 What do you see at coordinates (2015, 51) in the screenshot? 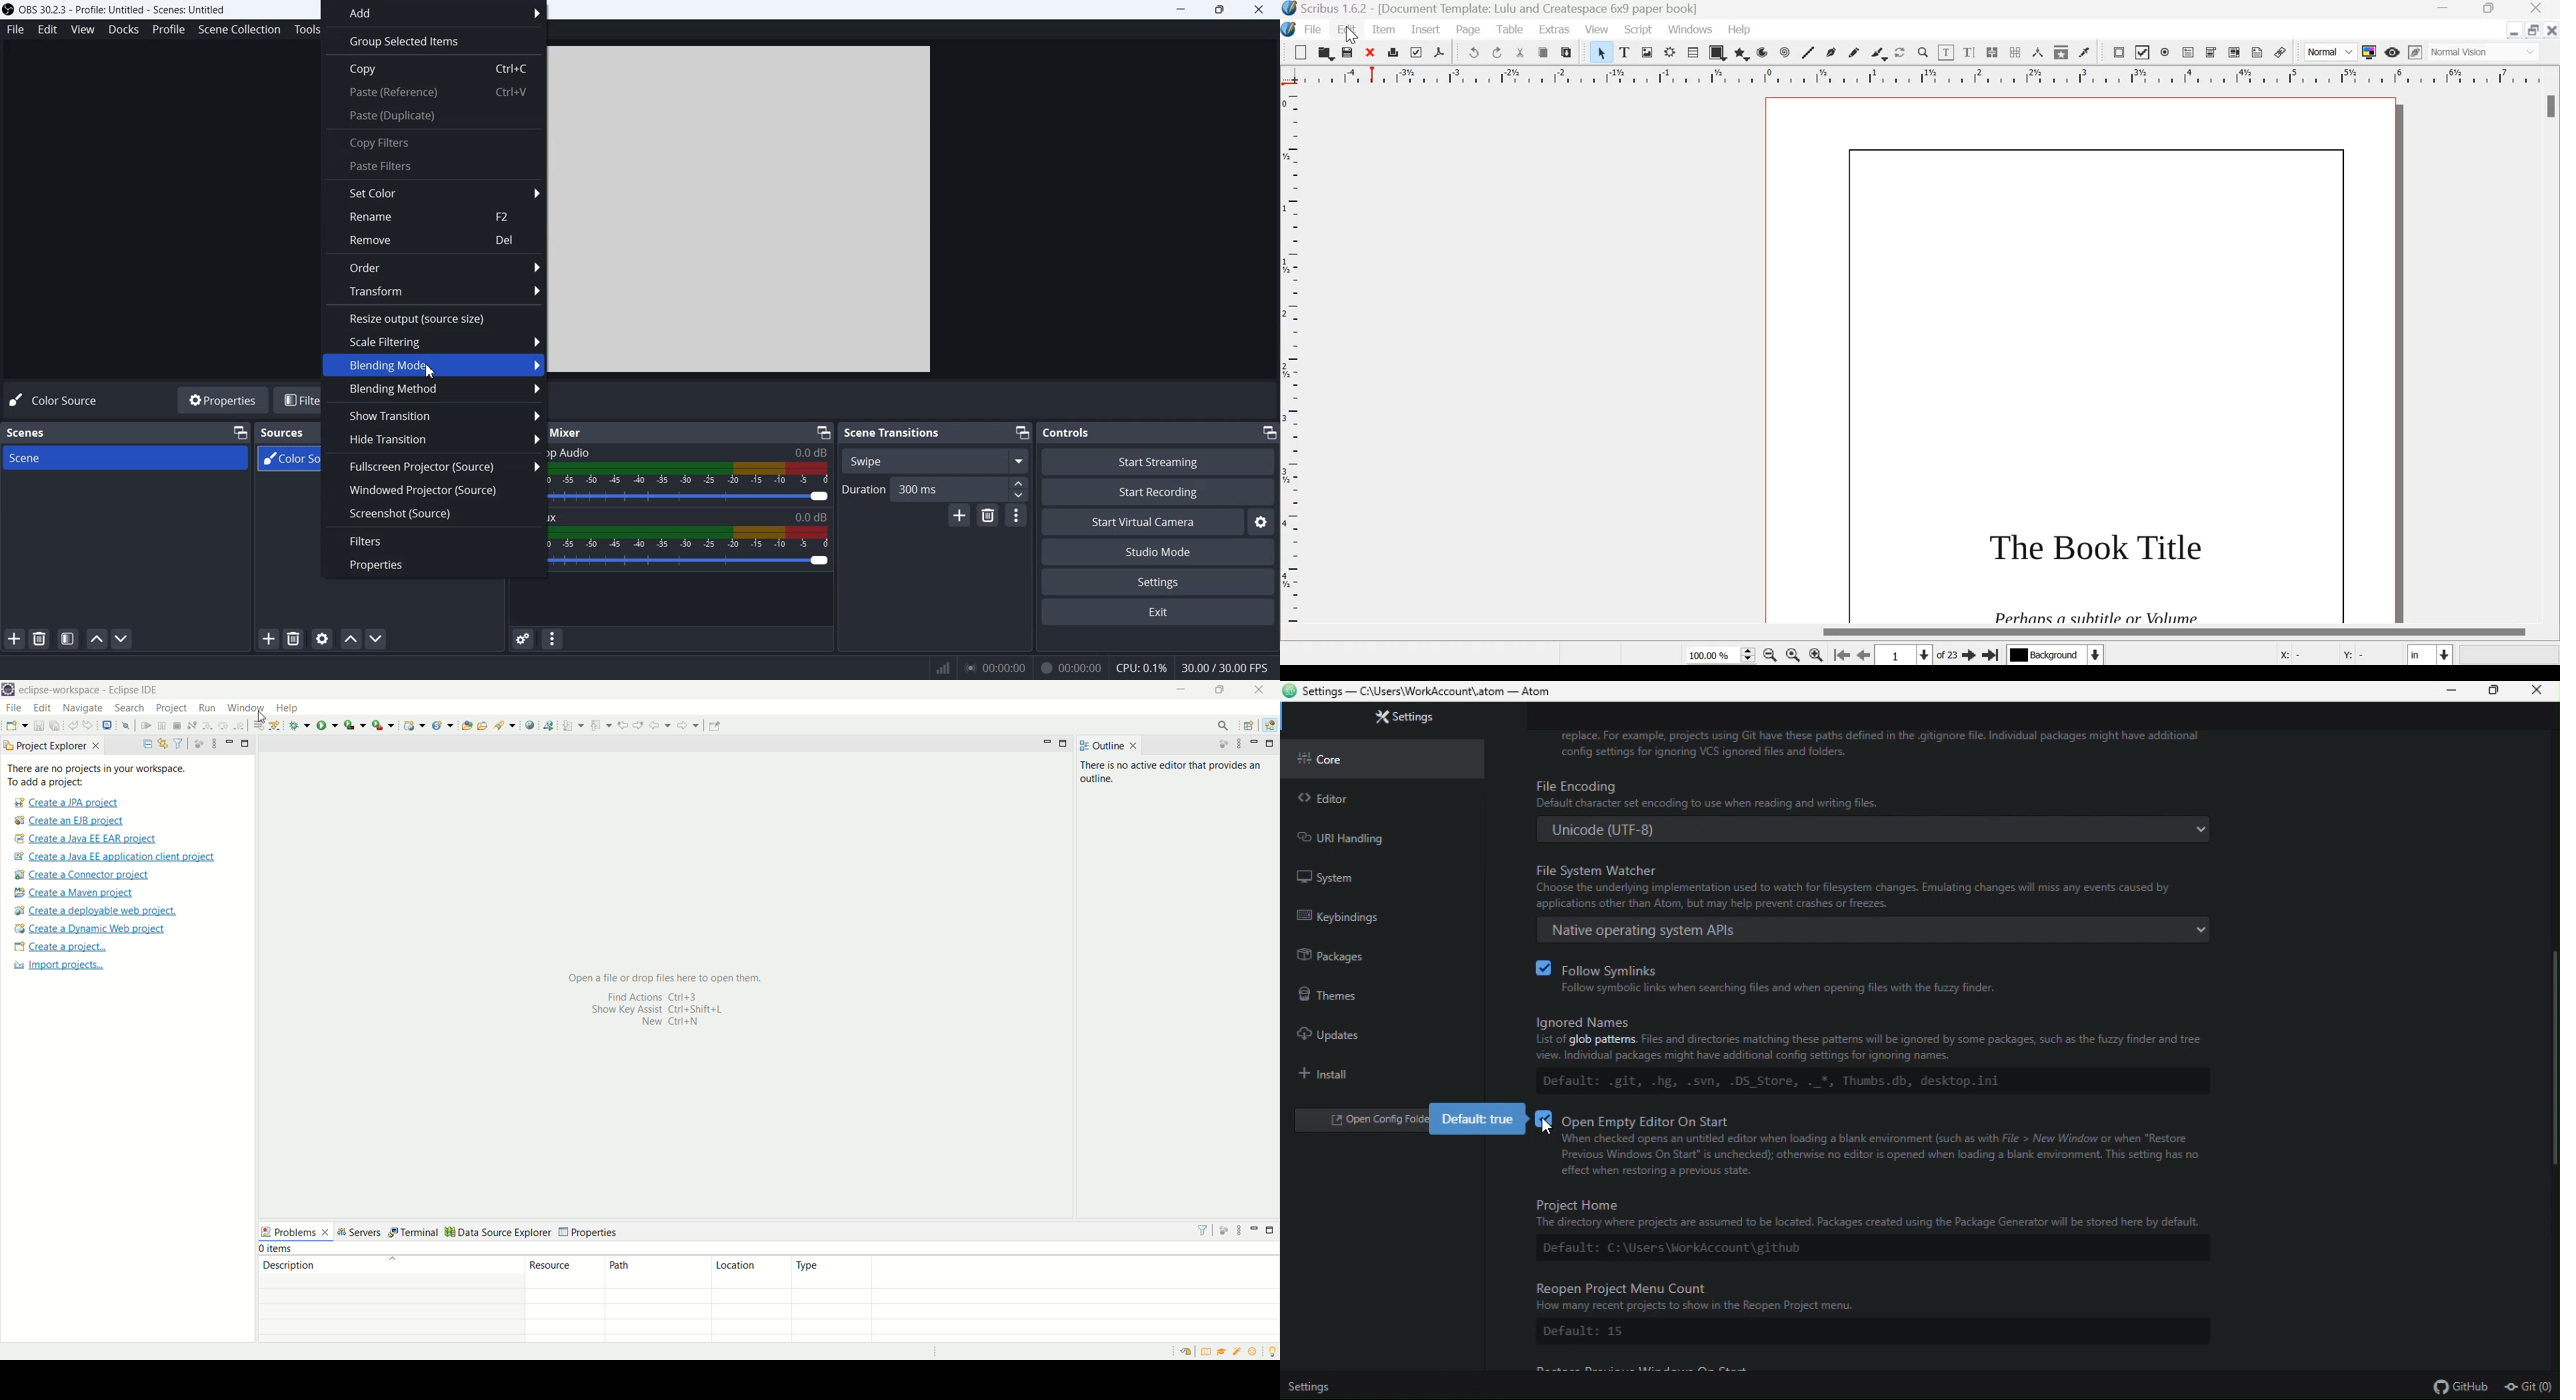
I see `Unlink text frames` at bounding box center [2015, 51].